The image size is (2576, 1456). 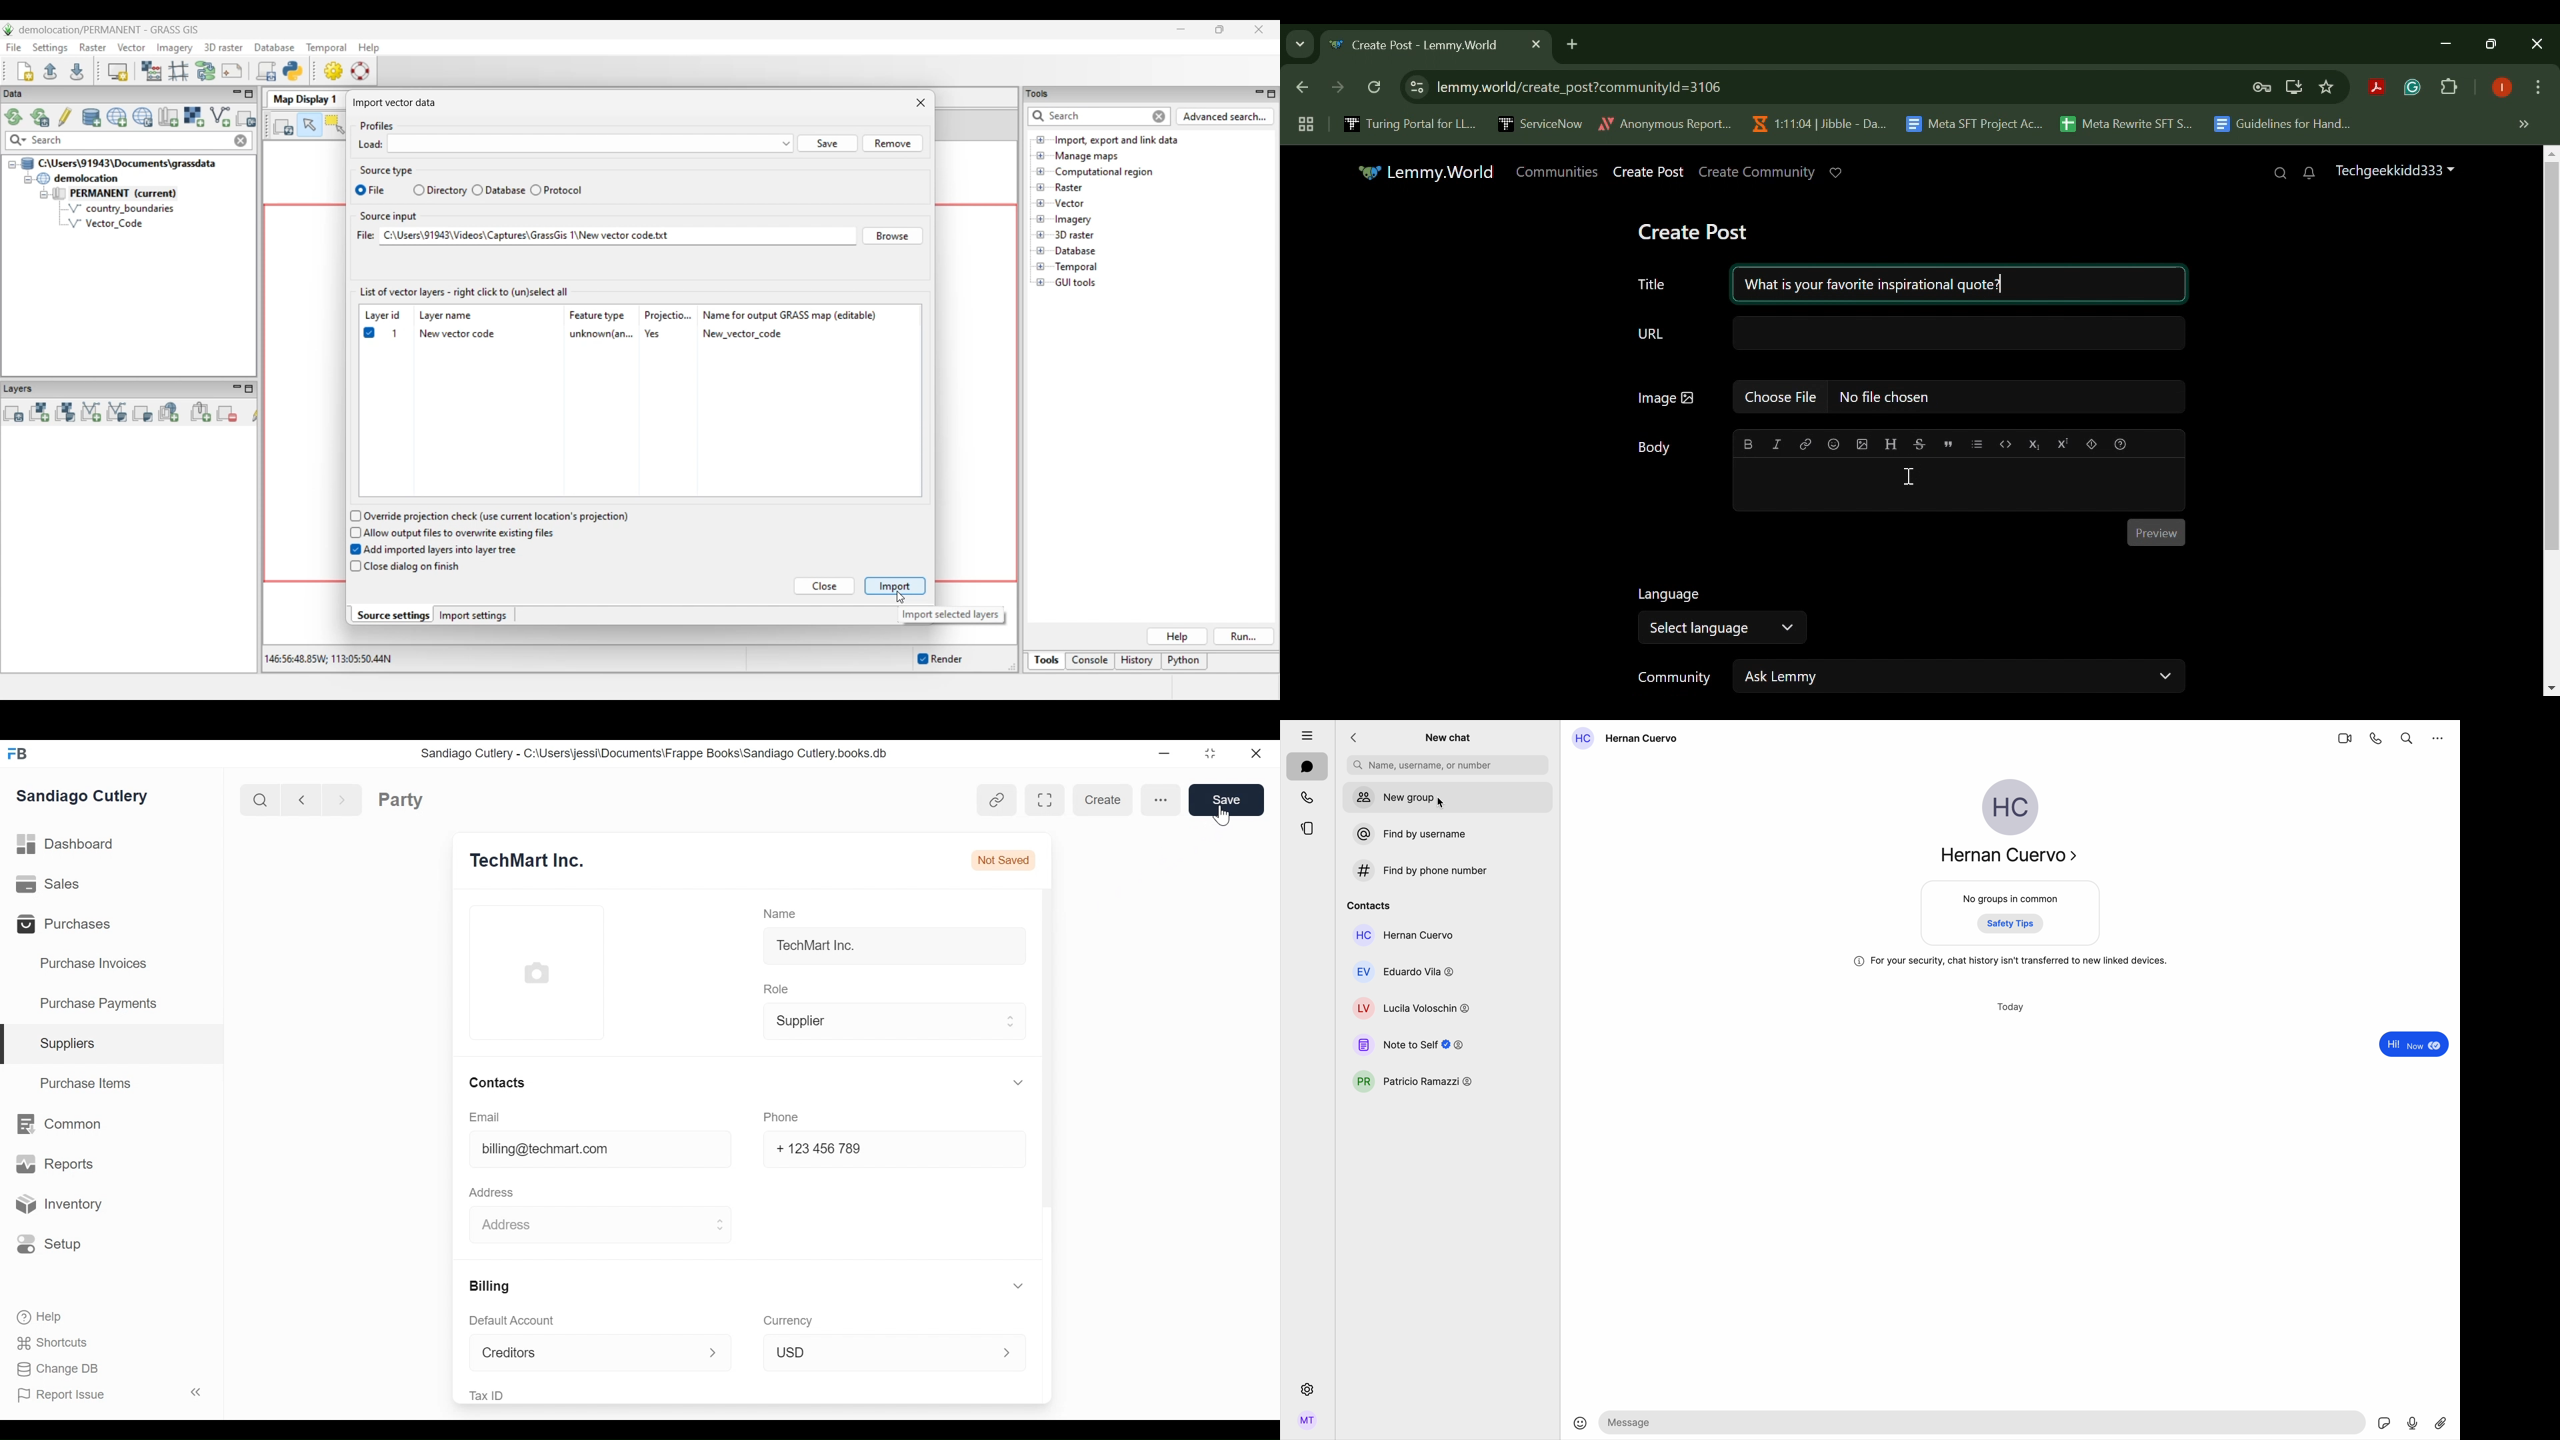 What do you see at coordinates (1410, 1008) in the screenshot?
I see `Lucila Voloschin` at bounding box center [1410, 1008].